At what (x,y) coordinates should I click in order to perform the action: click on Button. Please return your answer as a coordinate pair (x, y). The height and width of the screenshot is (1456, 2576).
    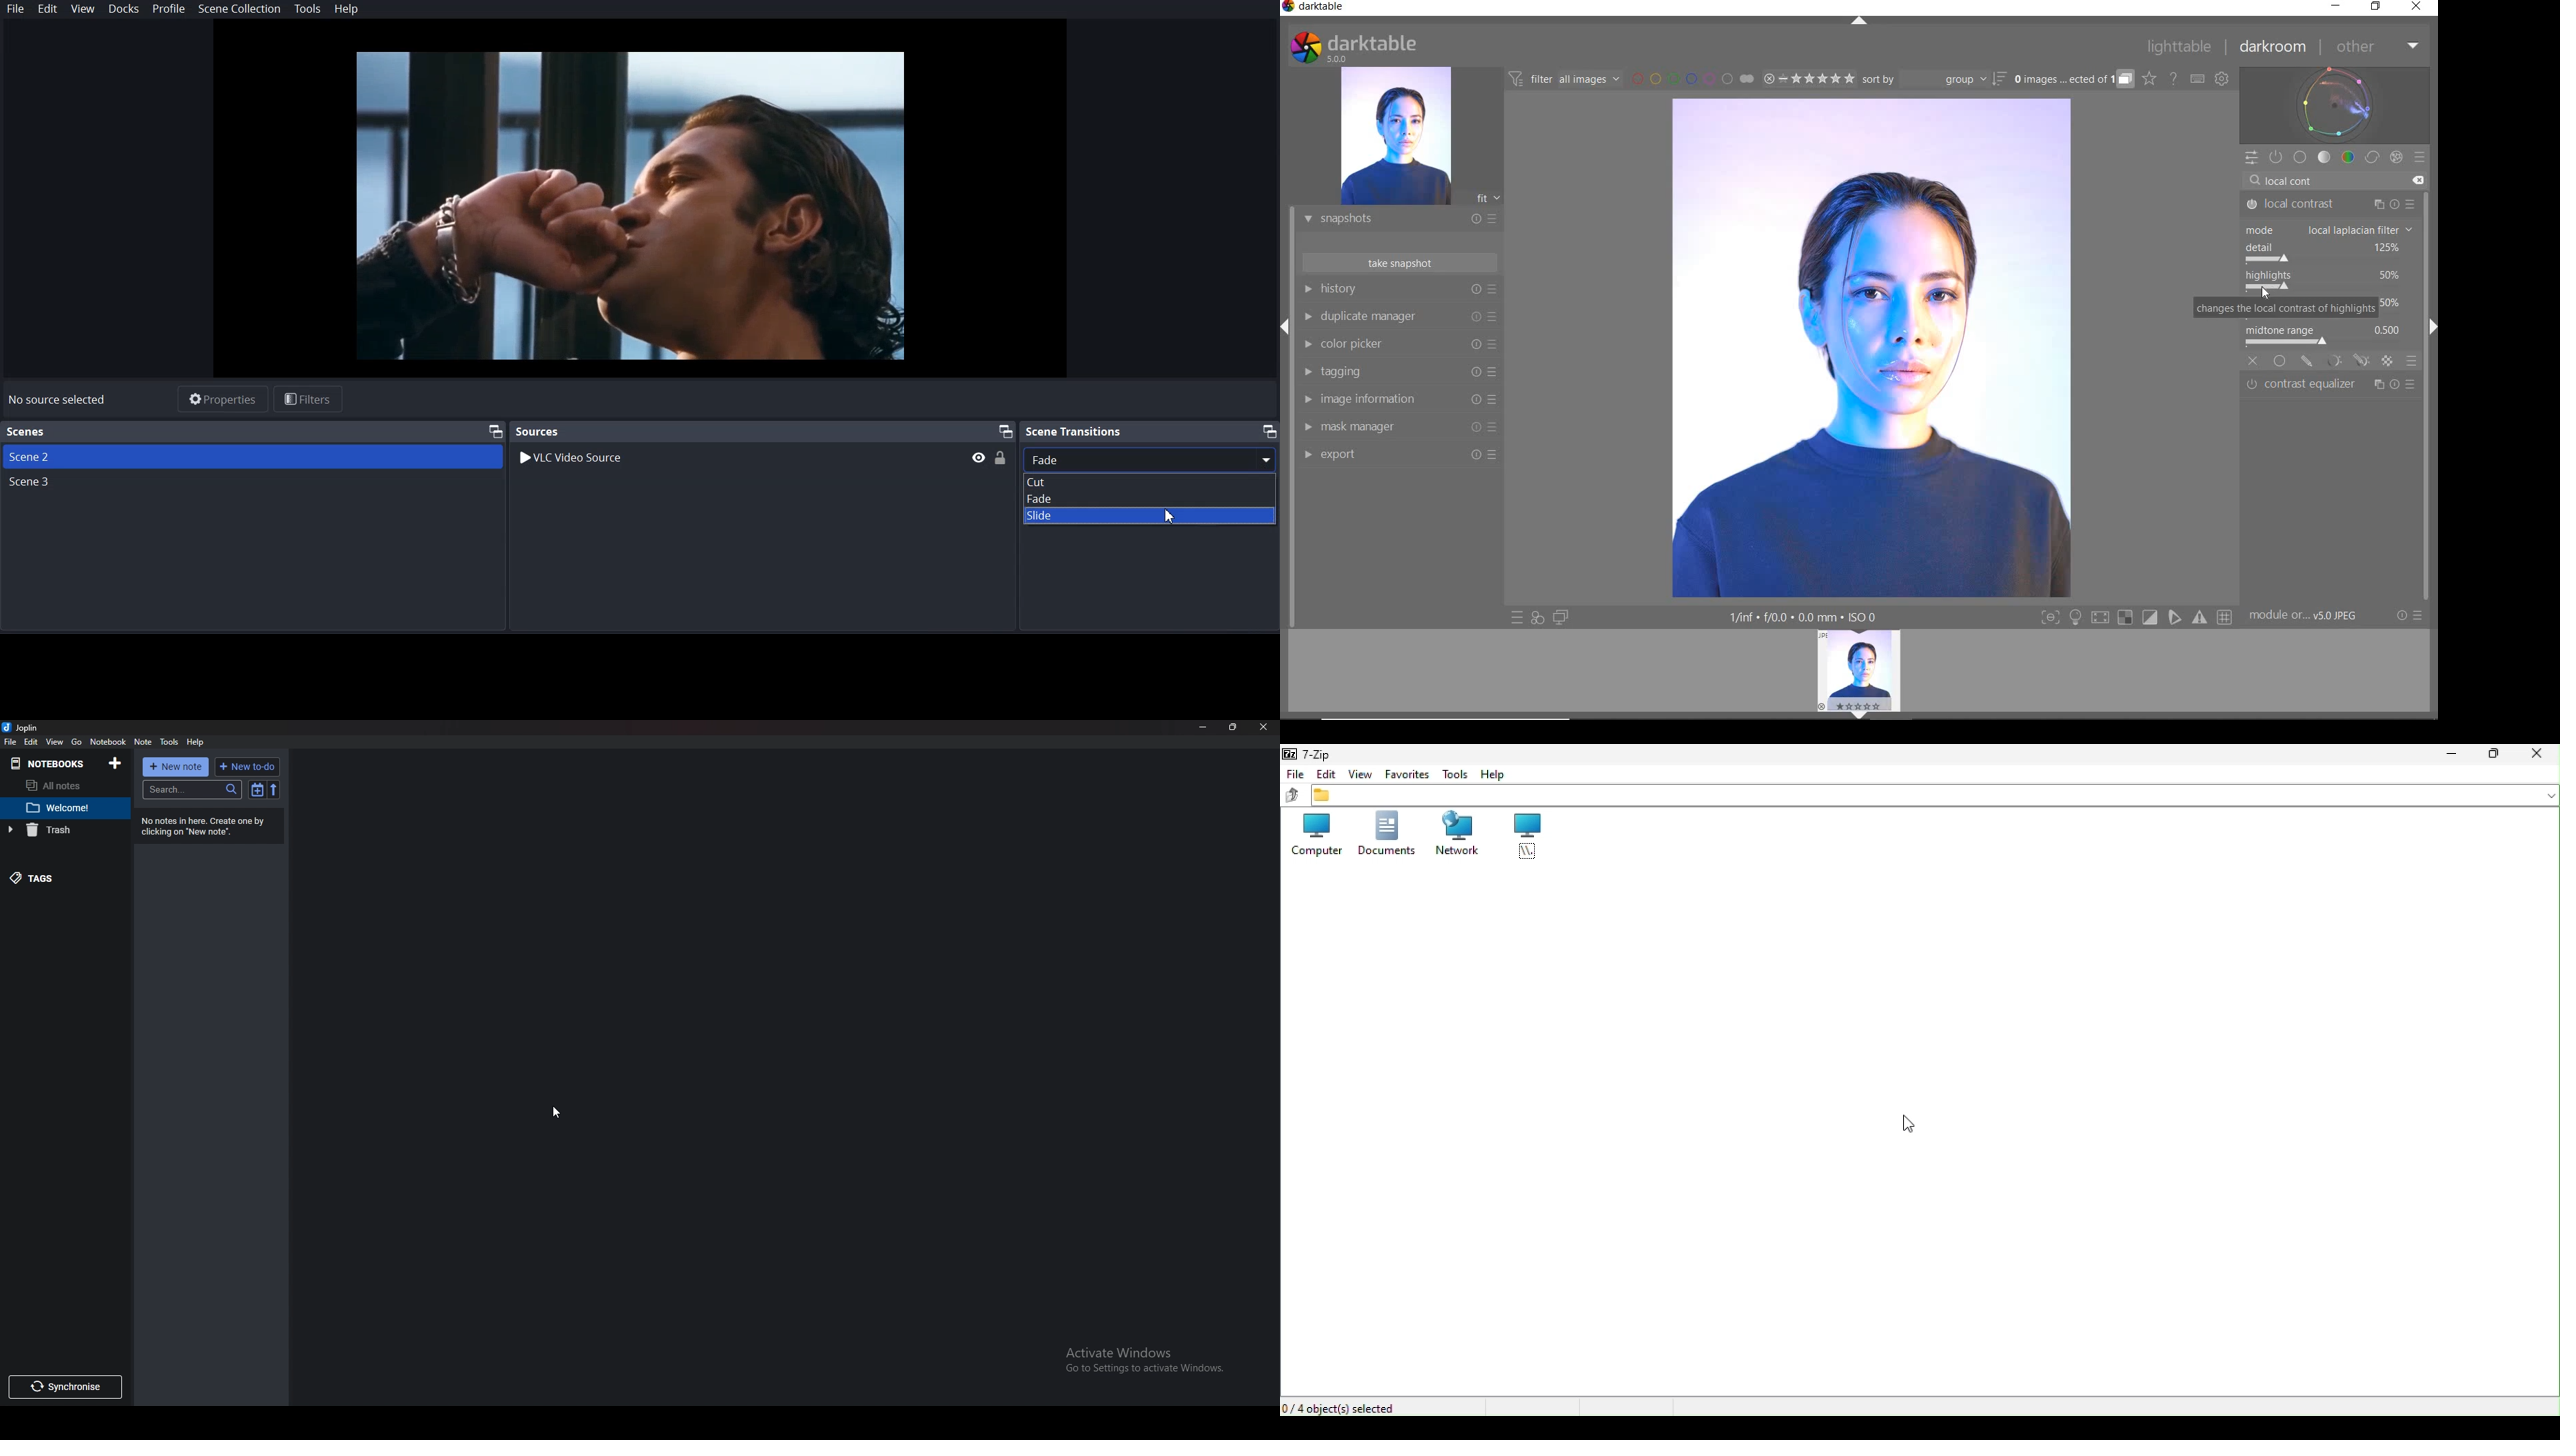
    Looking at the image, I should click on (2100, 619).